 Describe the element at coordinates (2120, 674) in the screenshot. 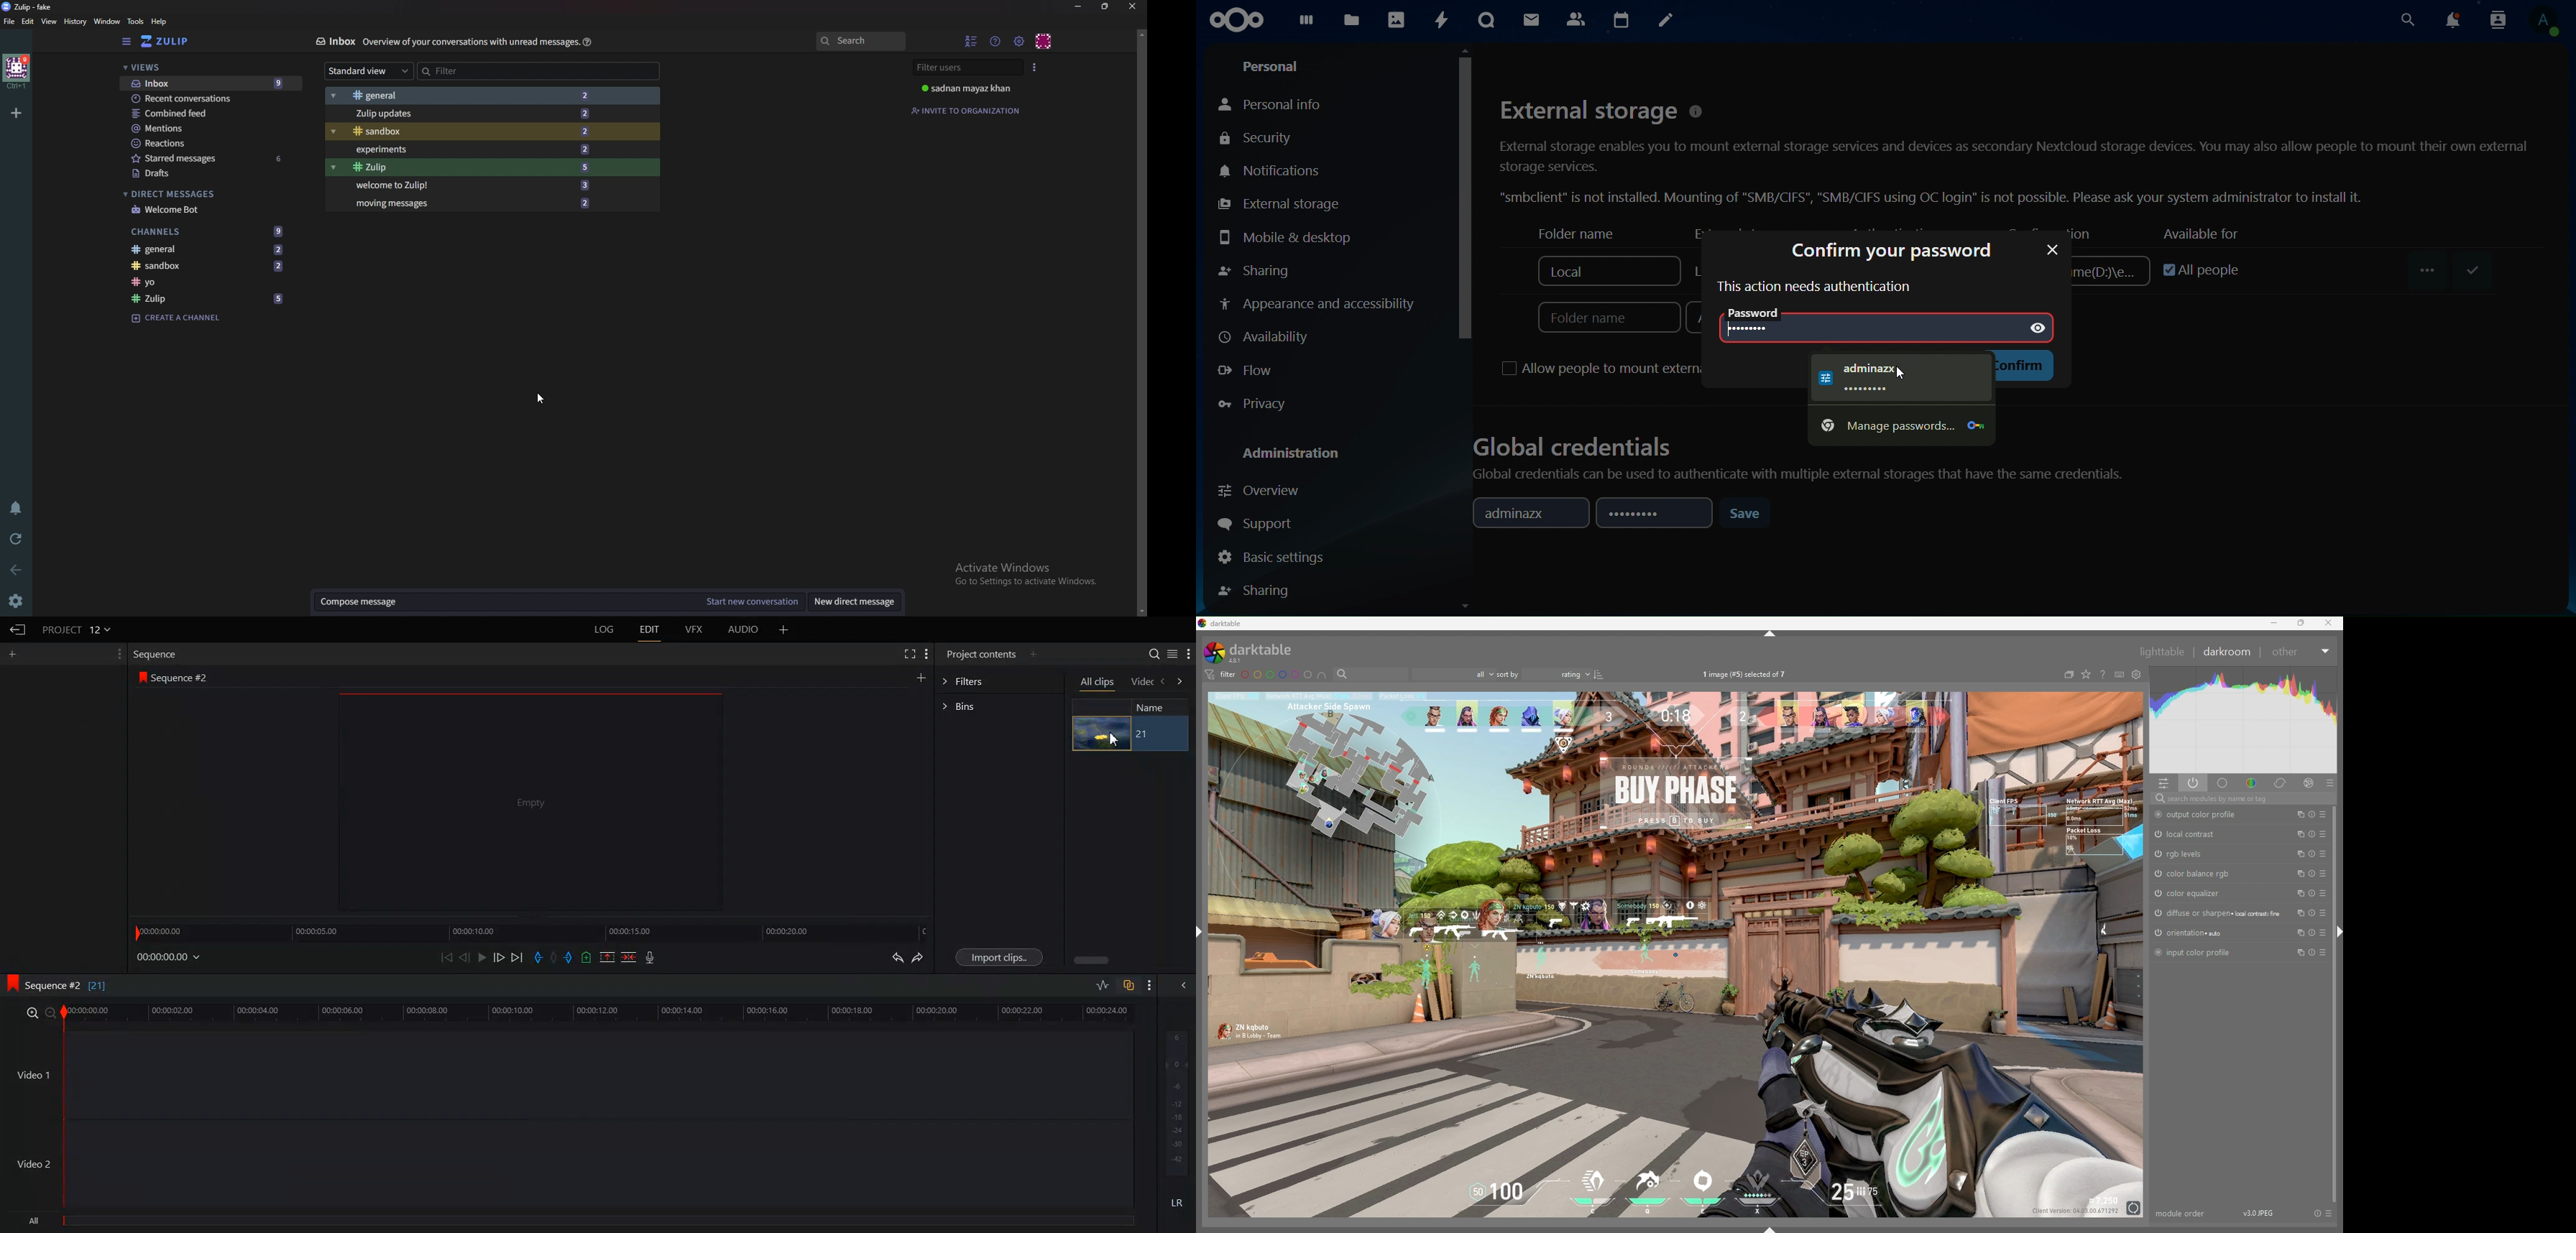

I see `keyboard shortcuts` at that location.